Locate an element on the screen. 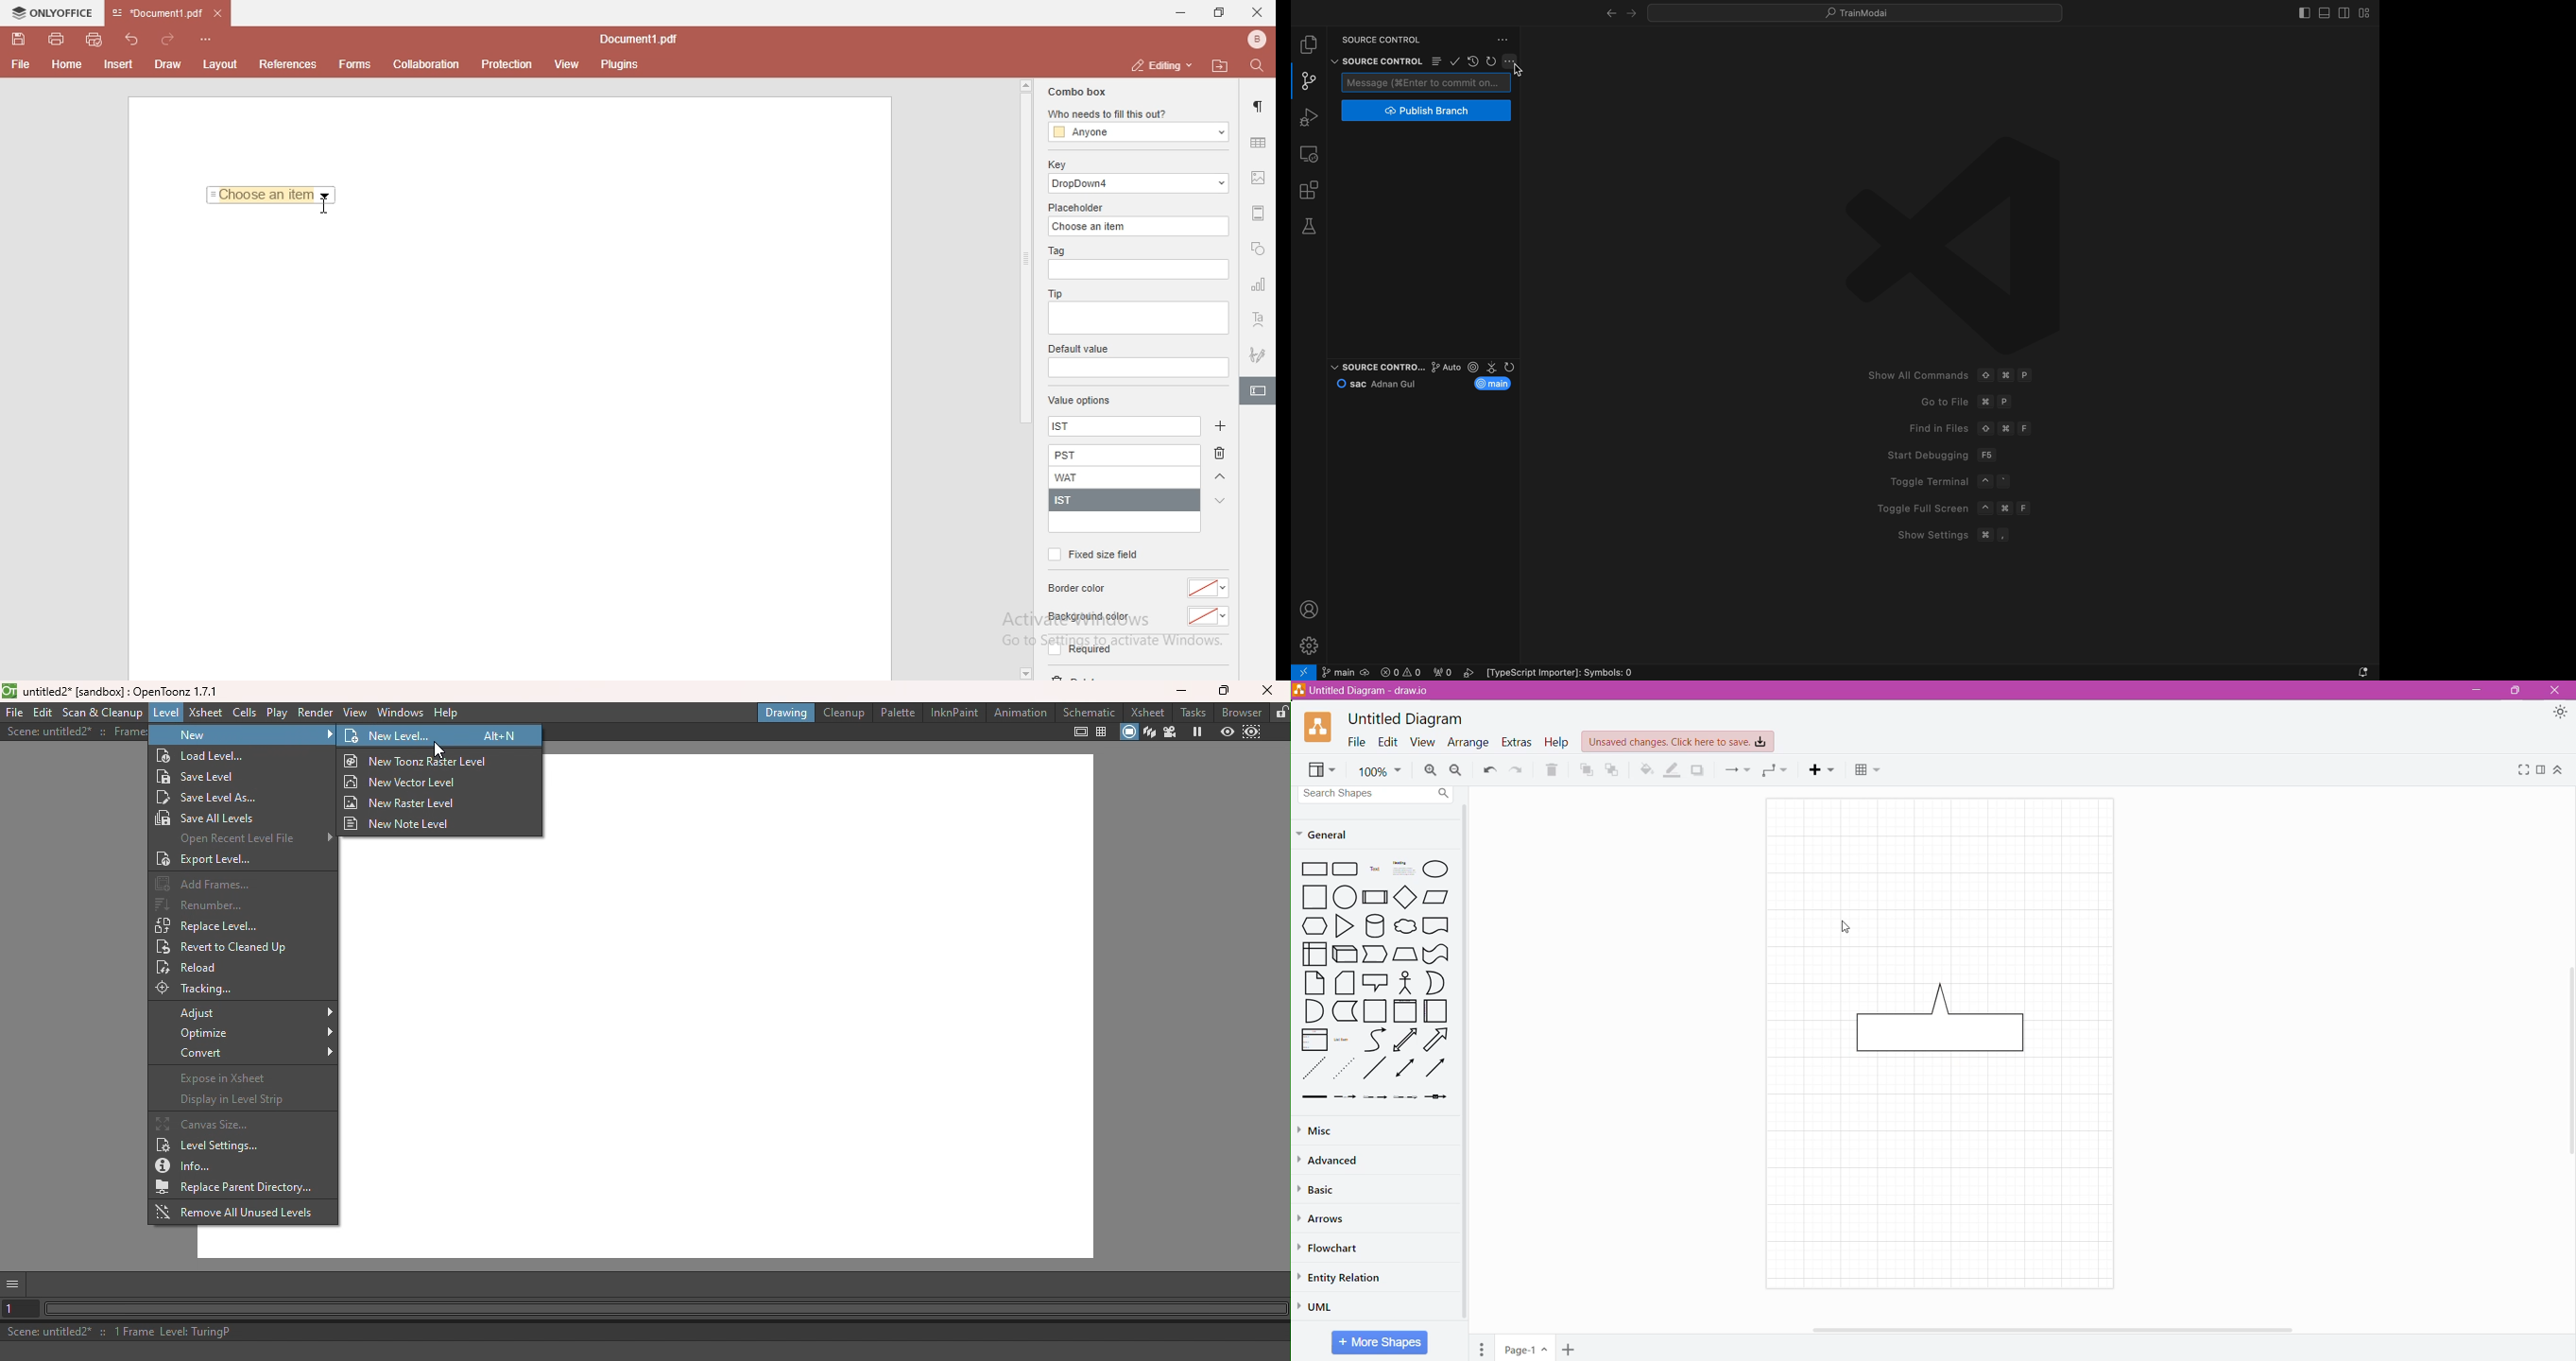  Ellipse is located at coordinates (1437, 869).